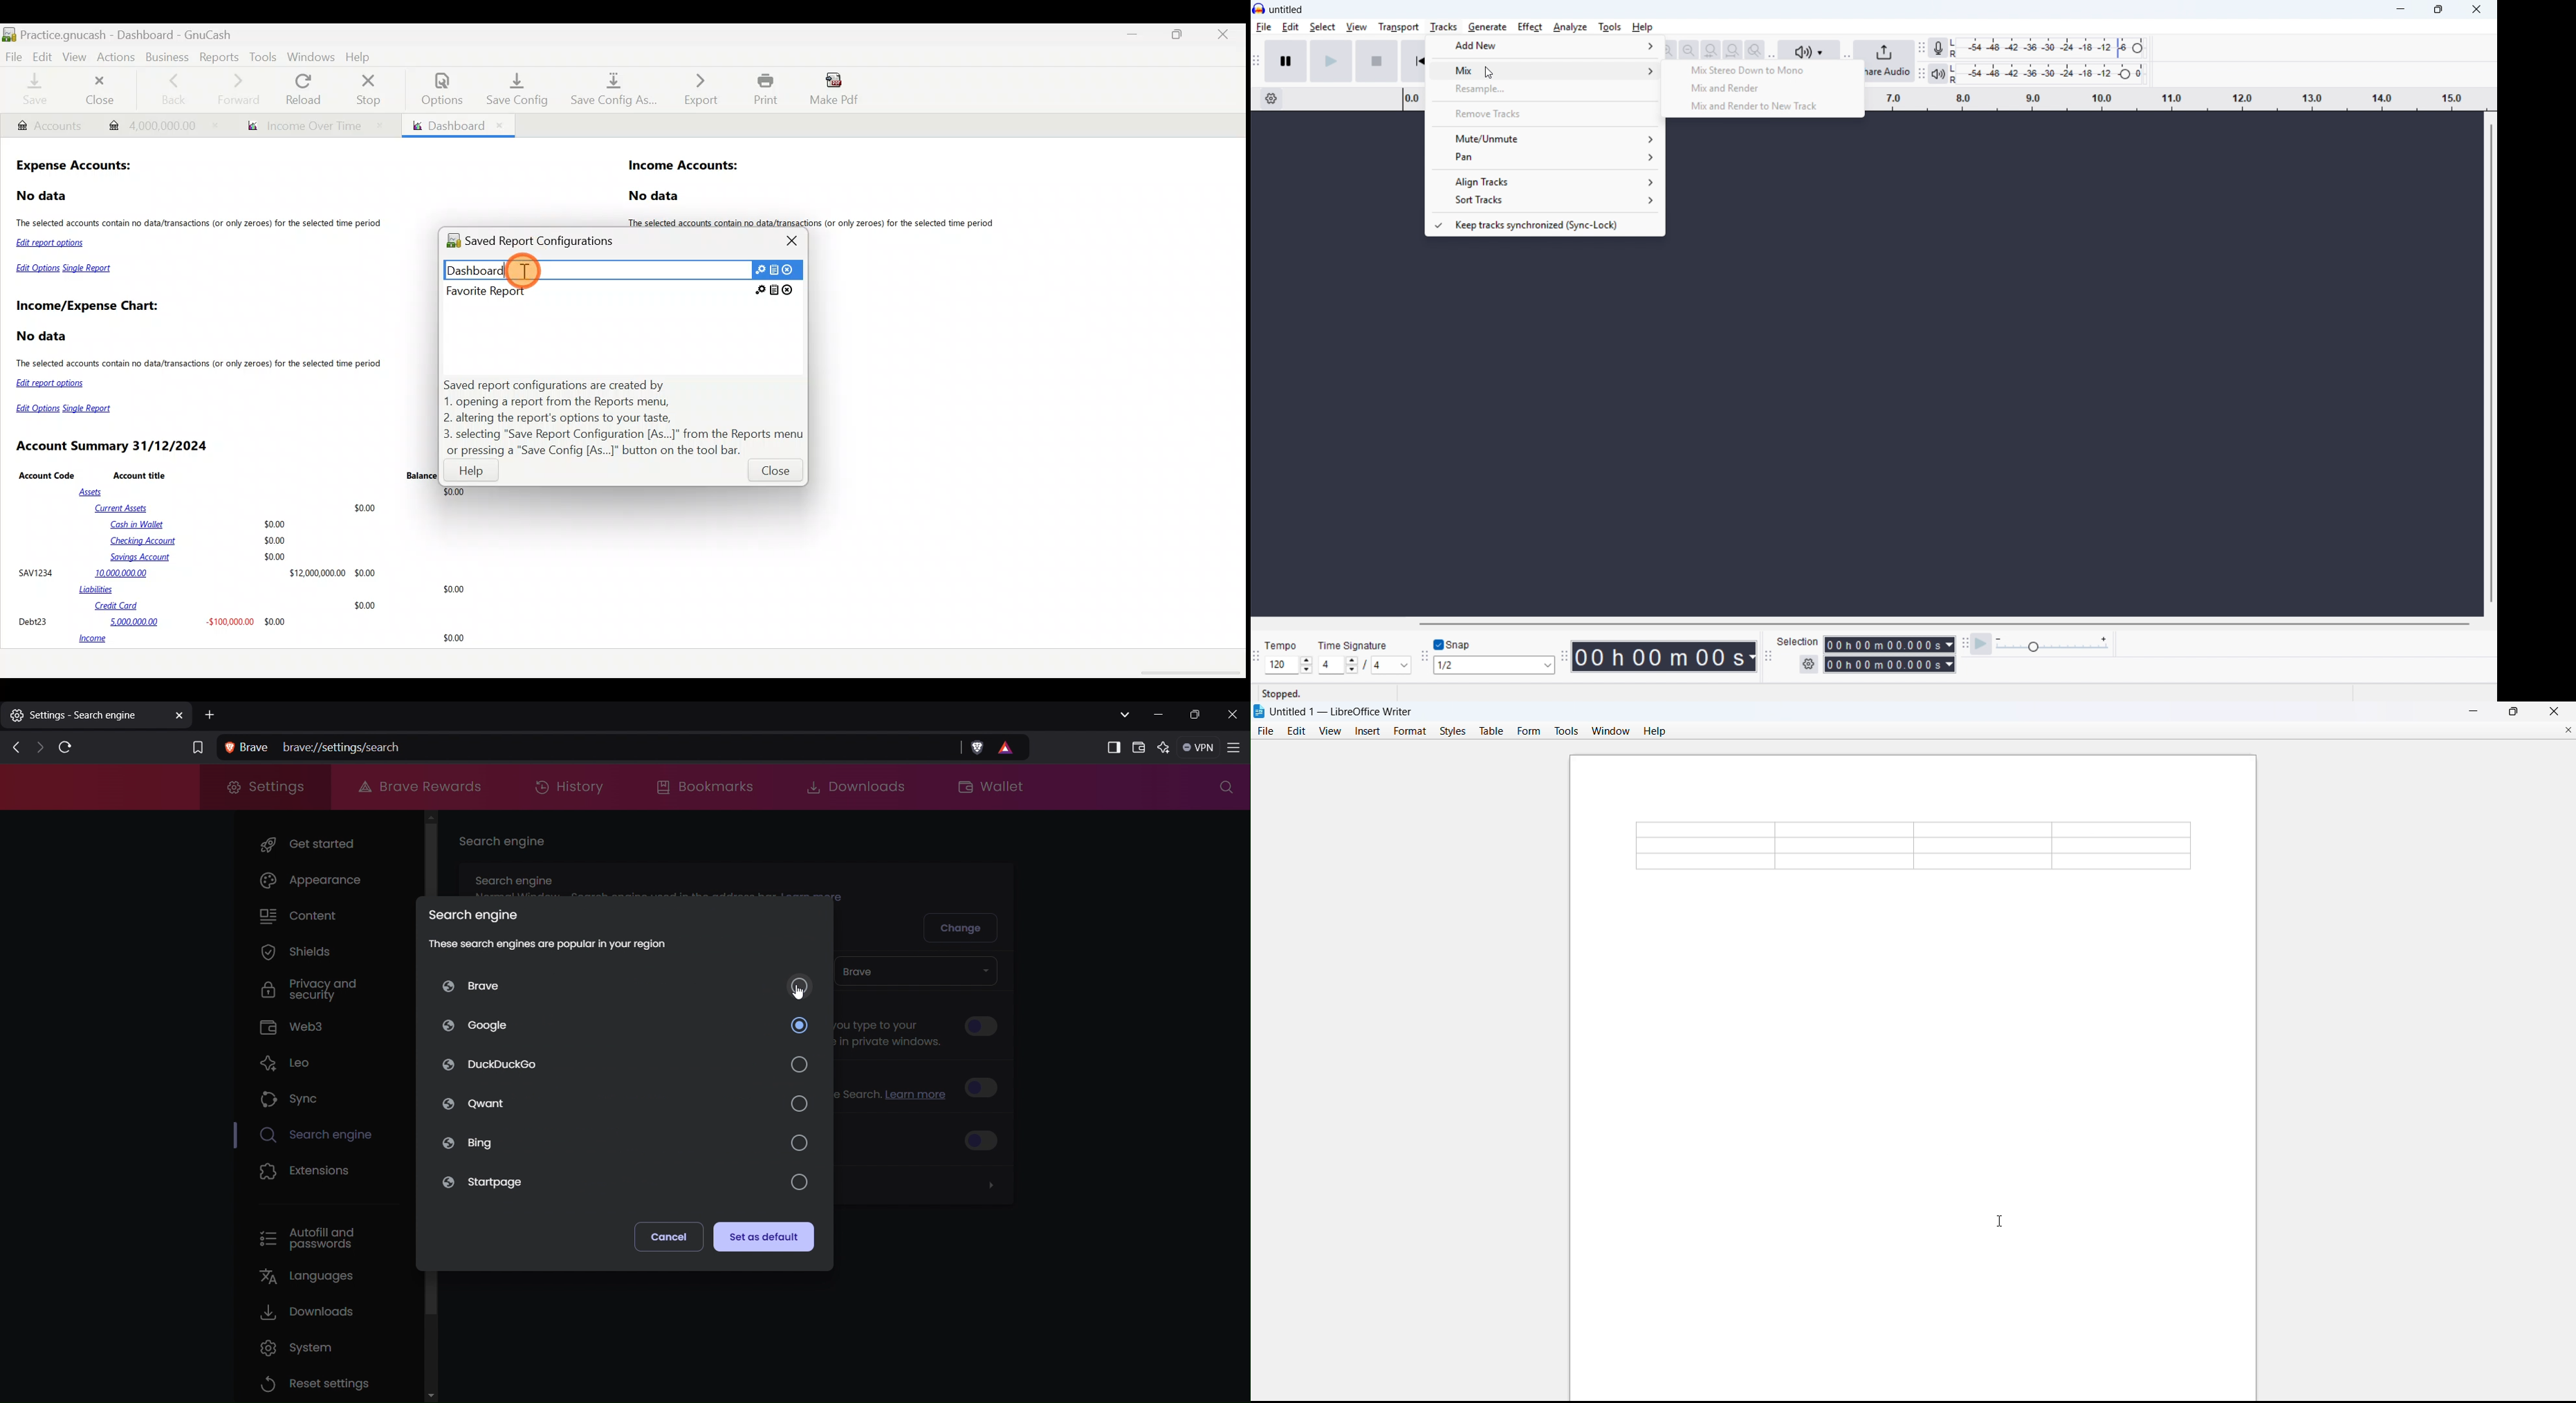  Describe the element at coordinates (53, 244) in the screenshot. I see `Edit report options` at that location.